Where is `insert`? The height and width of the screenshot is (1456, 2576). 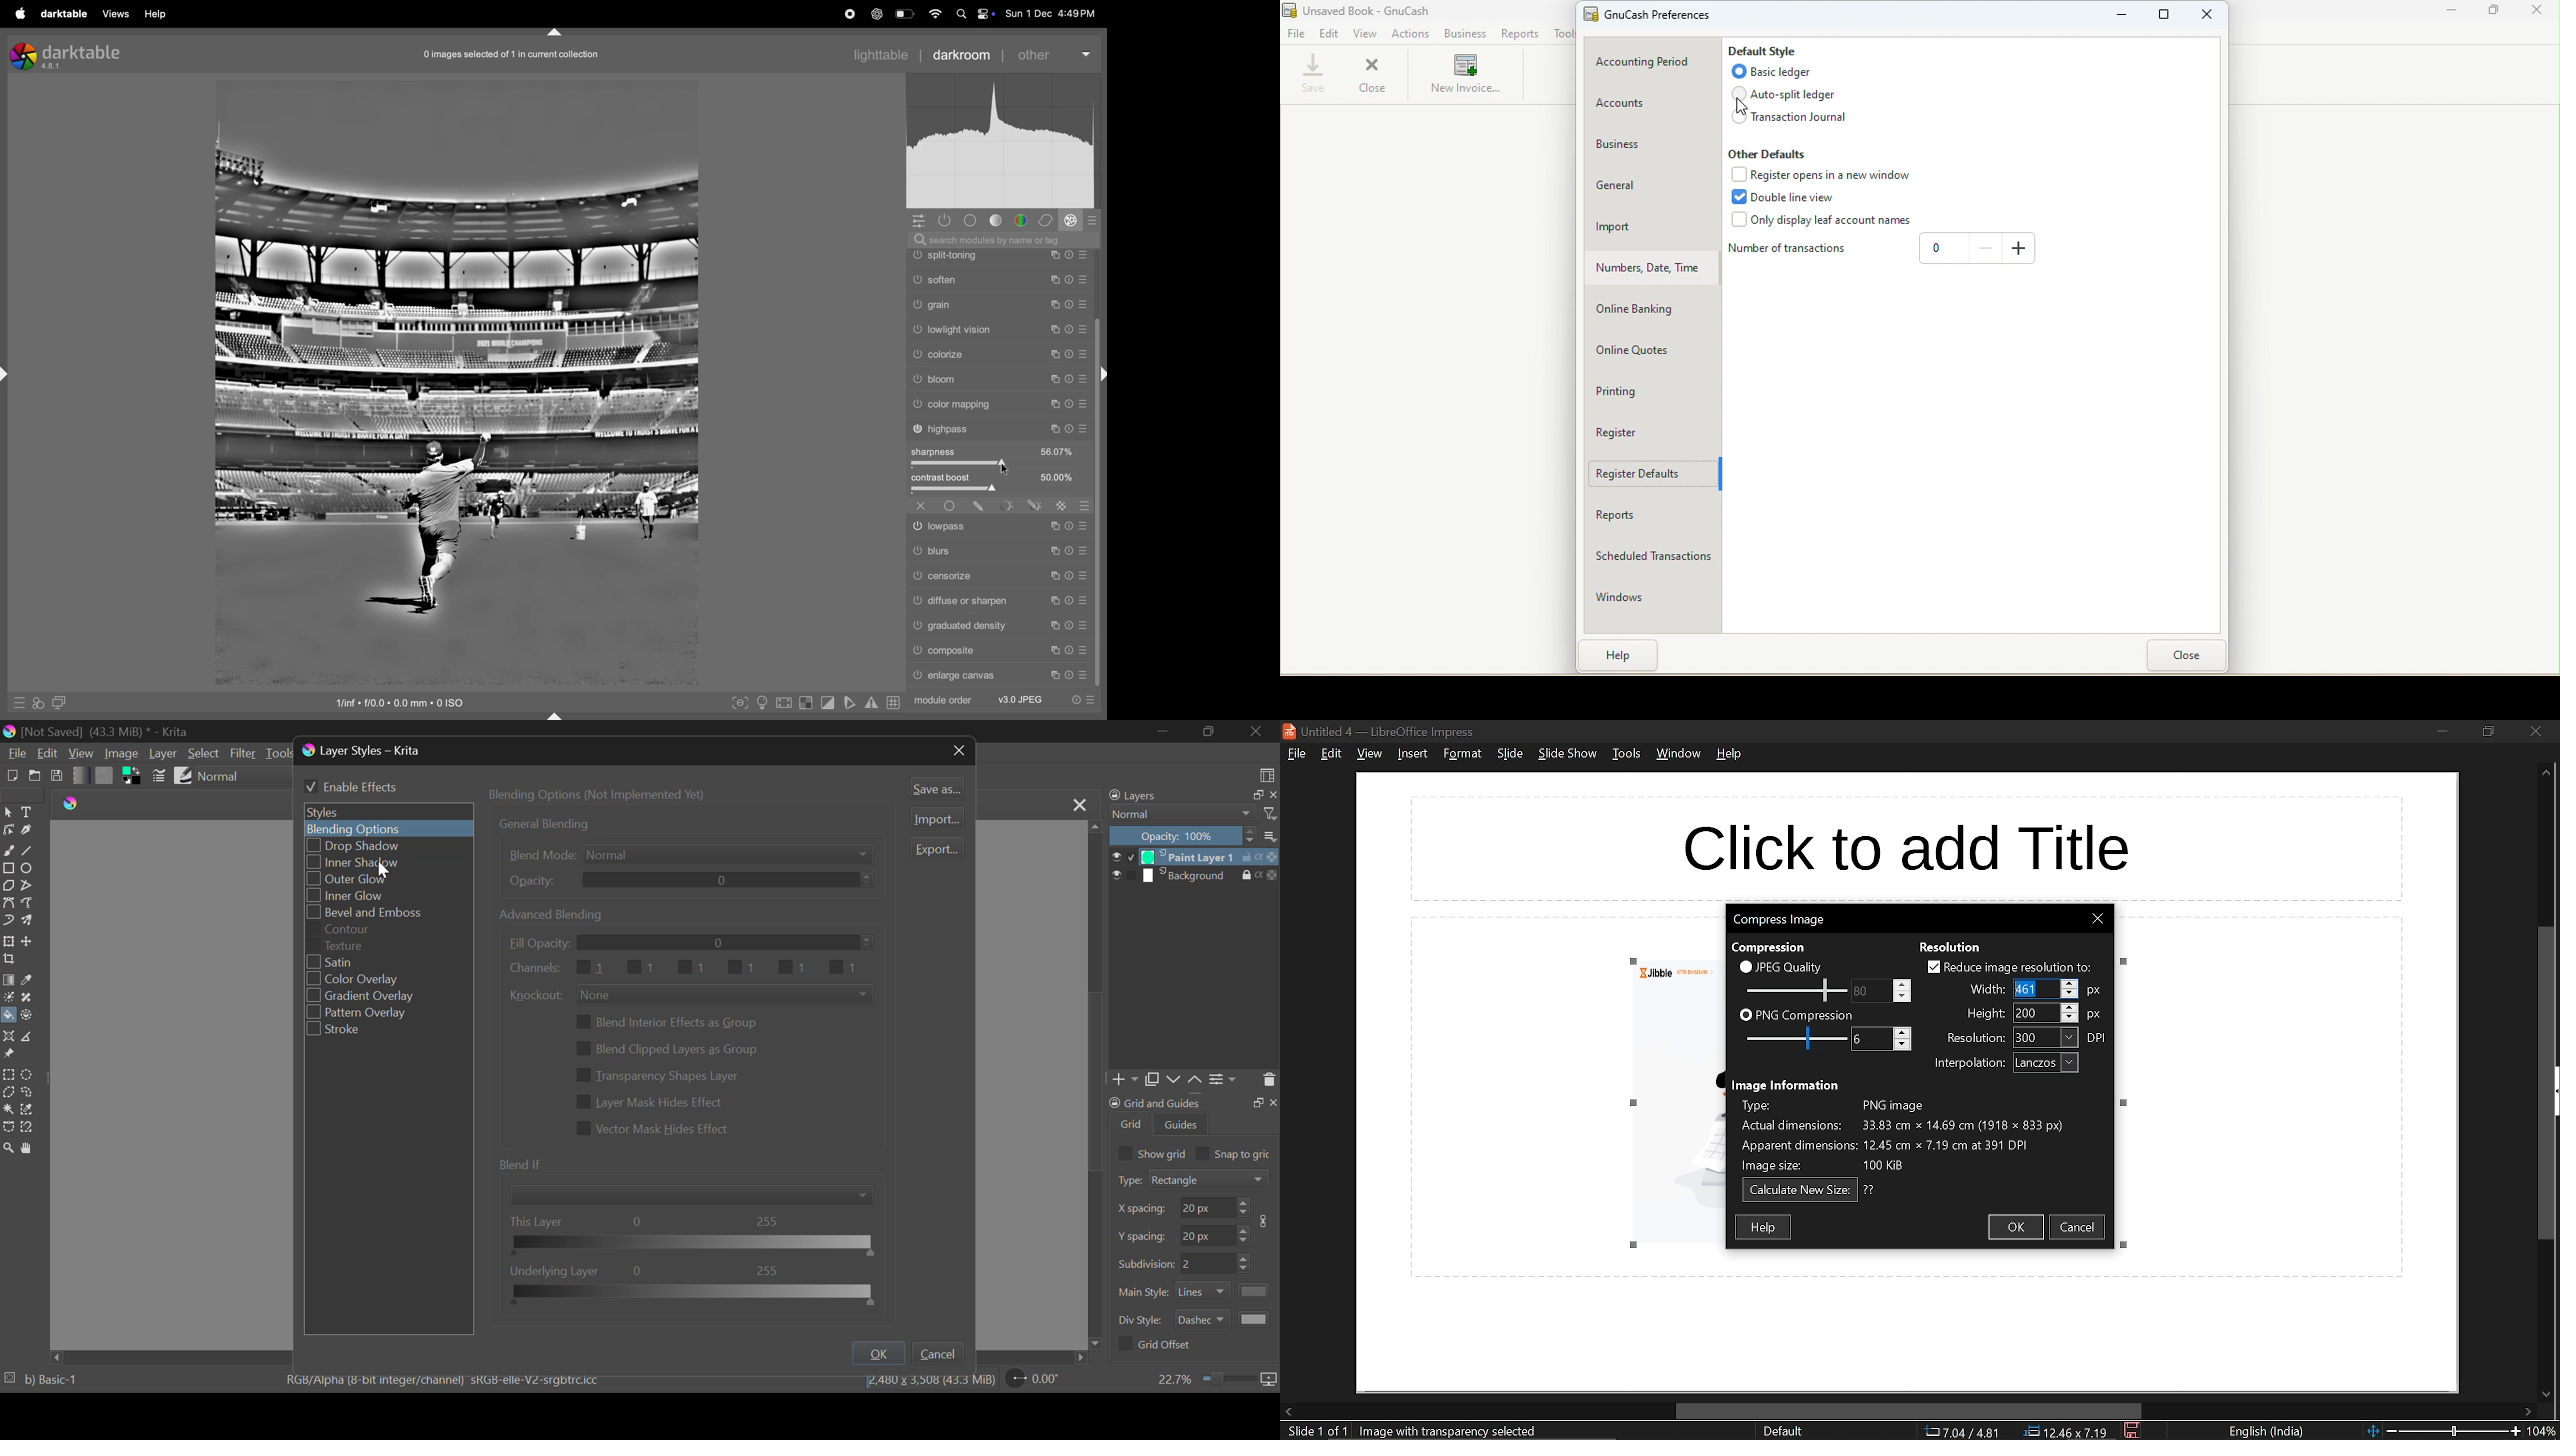 insert is located at coordinates (1414, 754).